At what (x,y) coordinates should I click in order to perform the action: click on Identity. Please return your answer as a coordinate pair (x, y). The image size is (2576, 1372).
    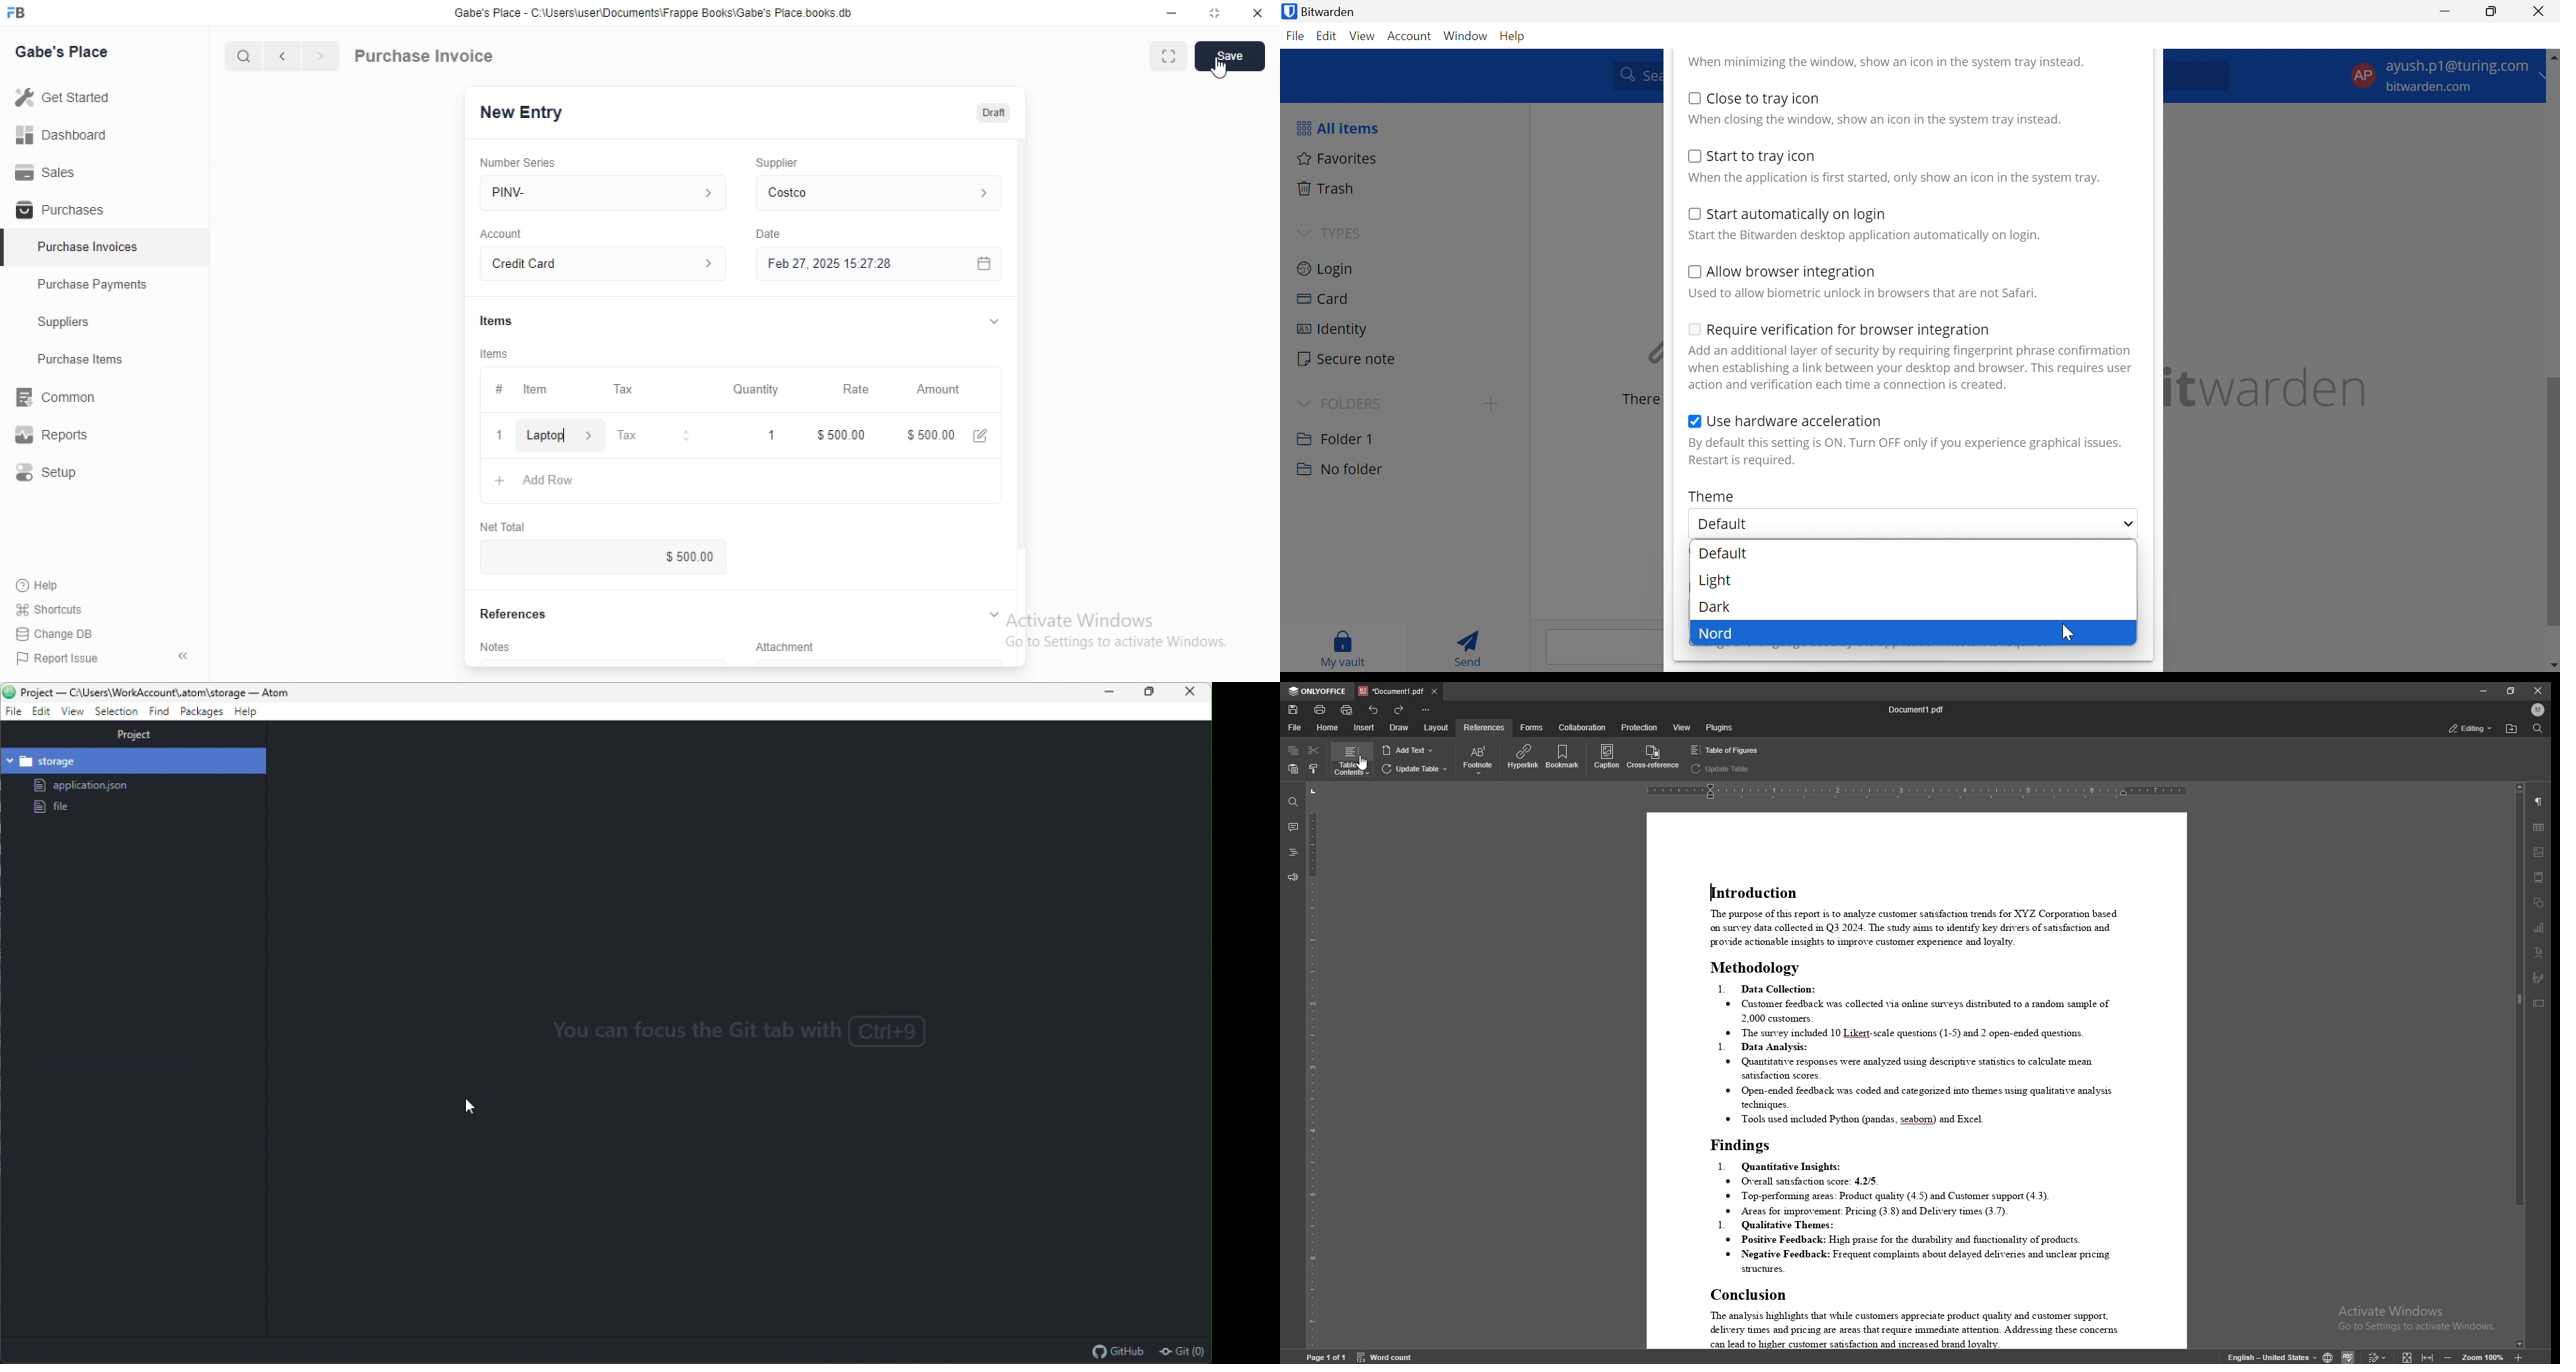
    Looking at the image, I should click on (1331, 329).